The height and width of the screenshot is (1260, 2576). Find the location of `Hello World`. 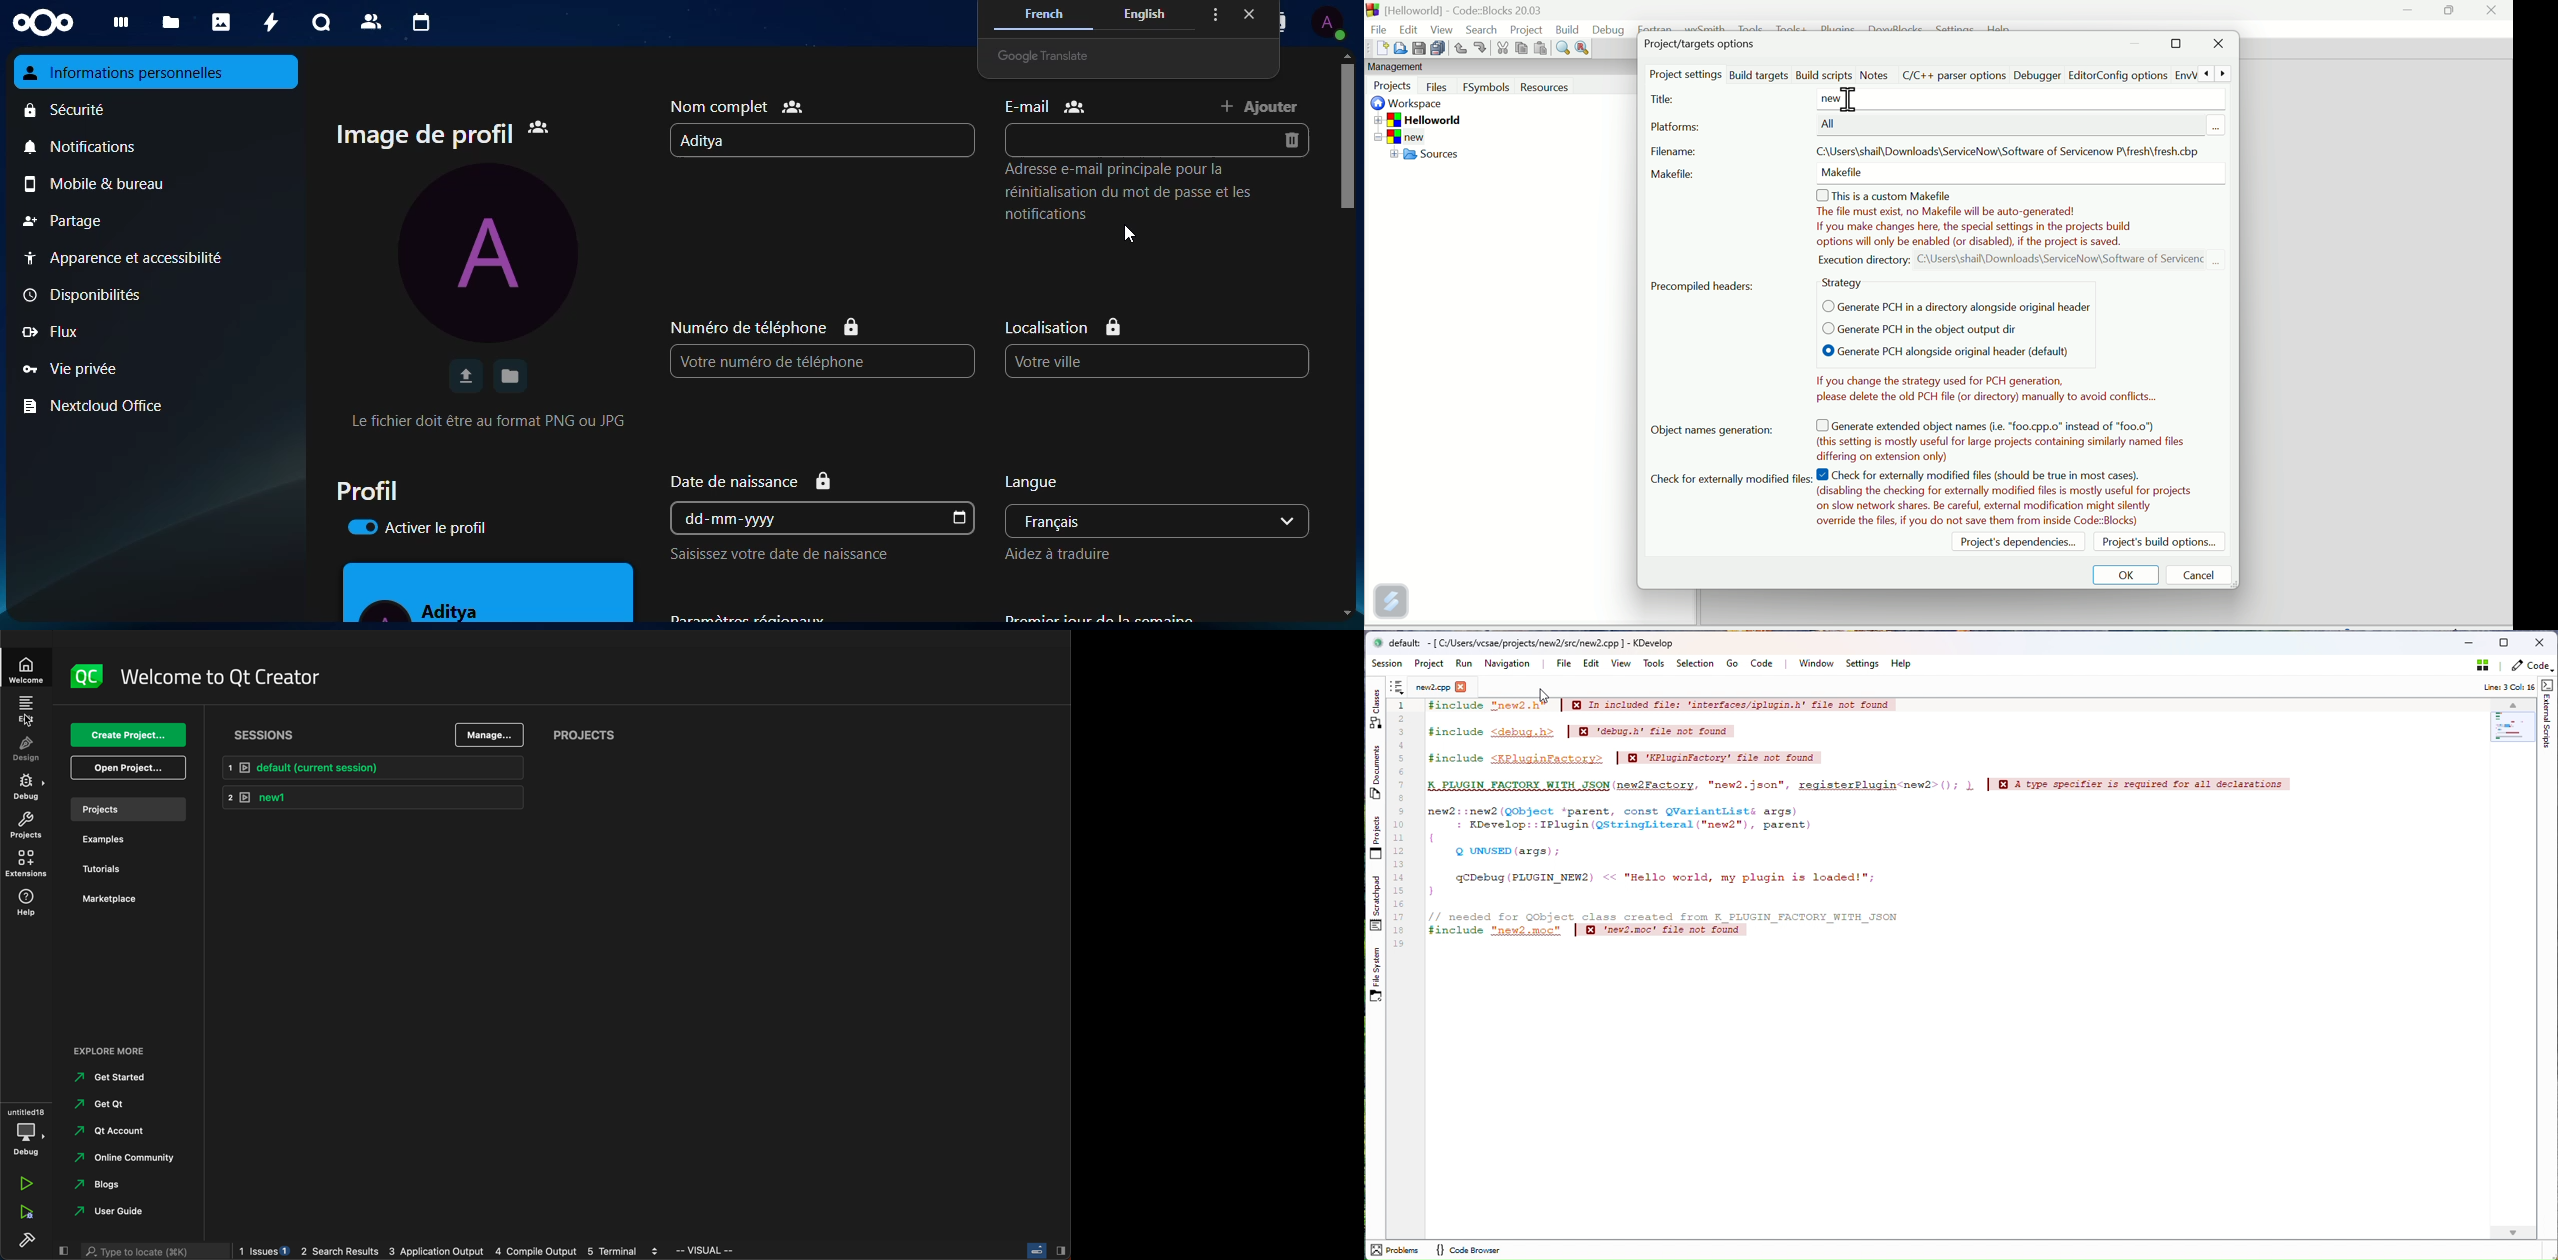

Hello World is located at coordinates (1435, 119).